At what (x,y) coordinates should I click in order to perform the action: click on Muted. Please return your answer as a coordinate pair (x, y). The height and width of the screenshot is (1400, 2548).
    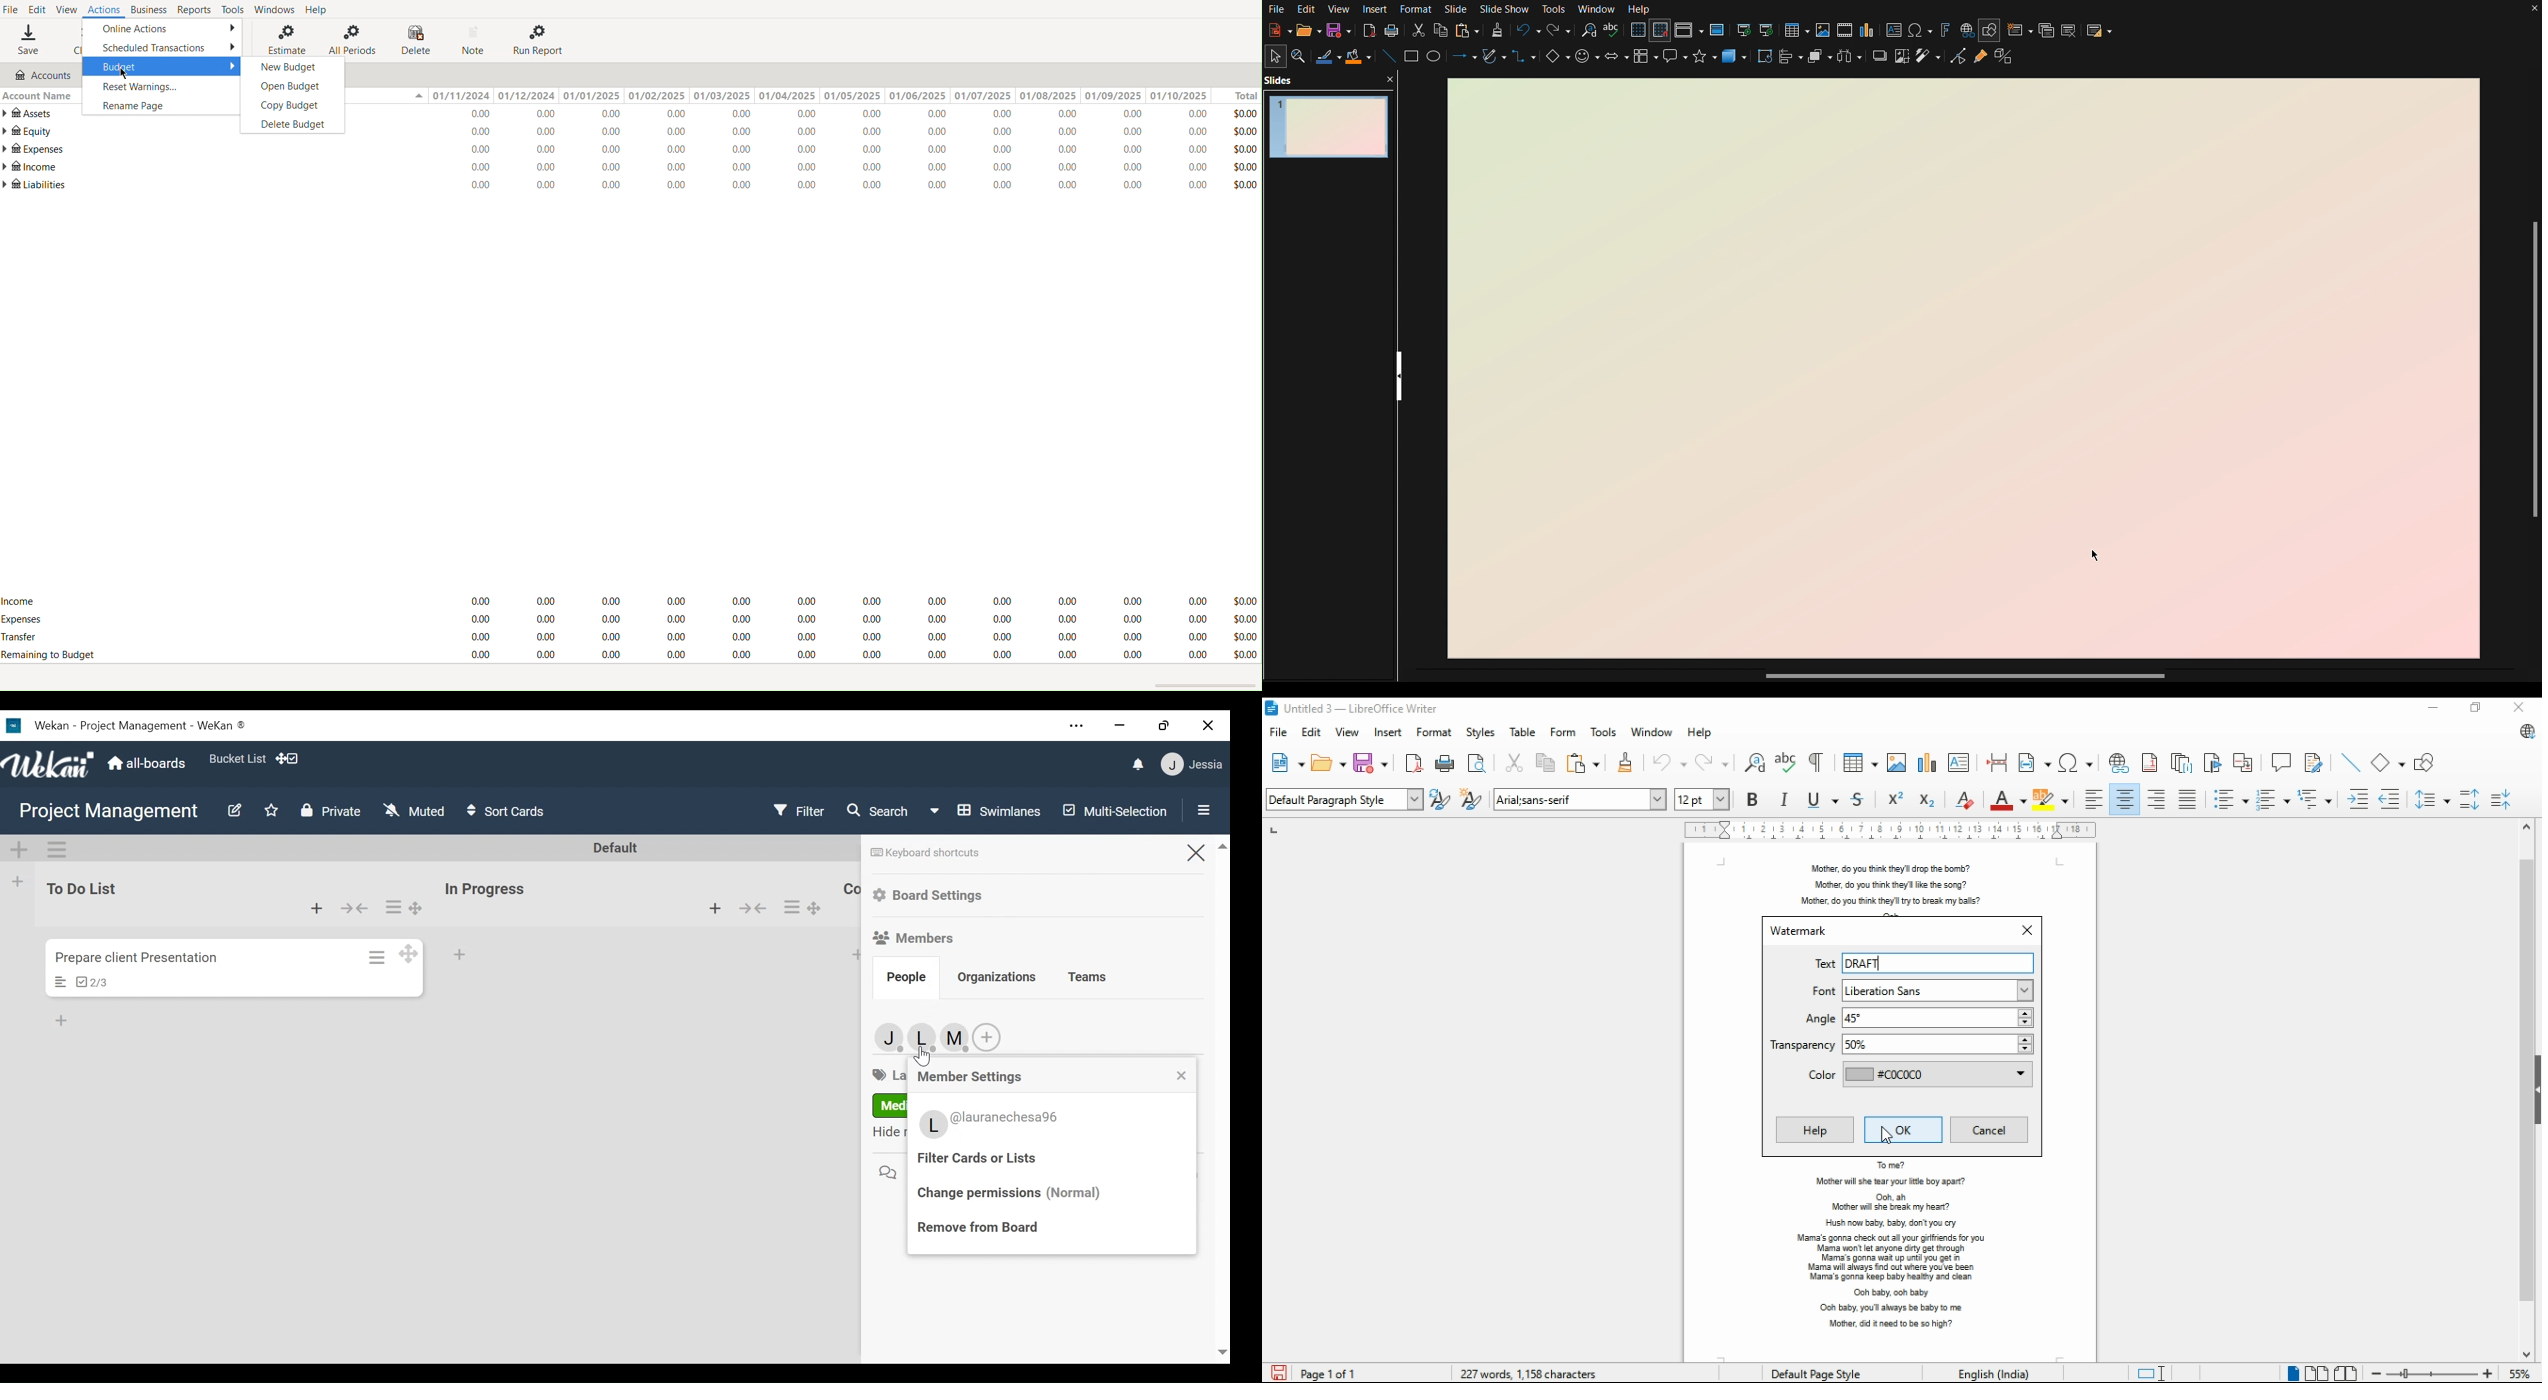
    Looking at the image, I should click on (414, 810).